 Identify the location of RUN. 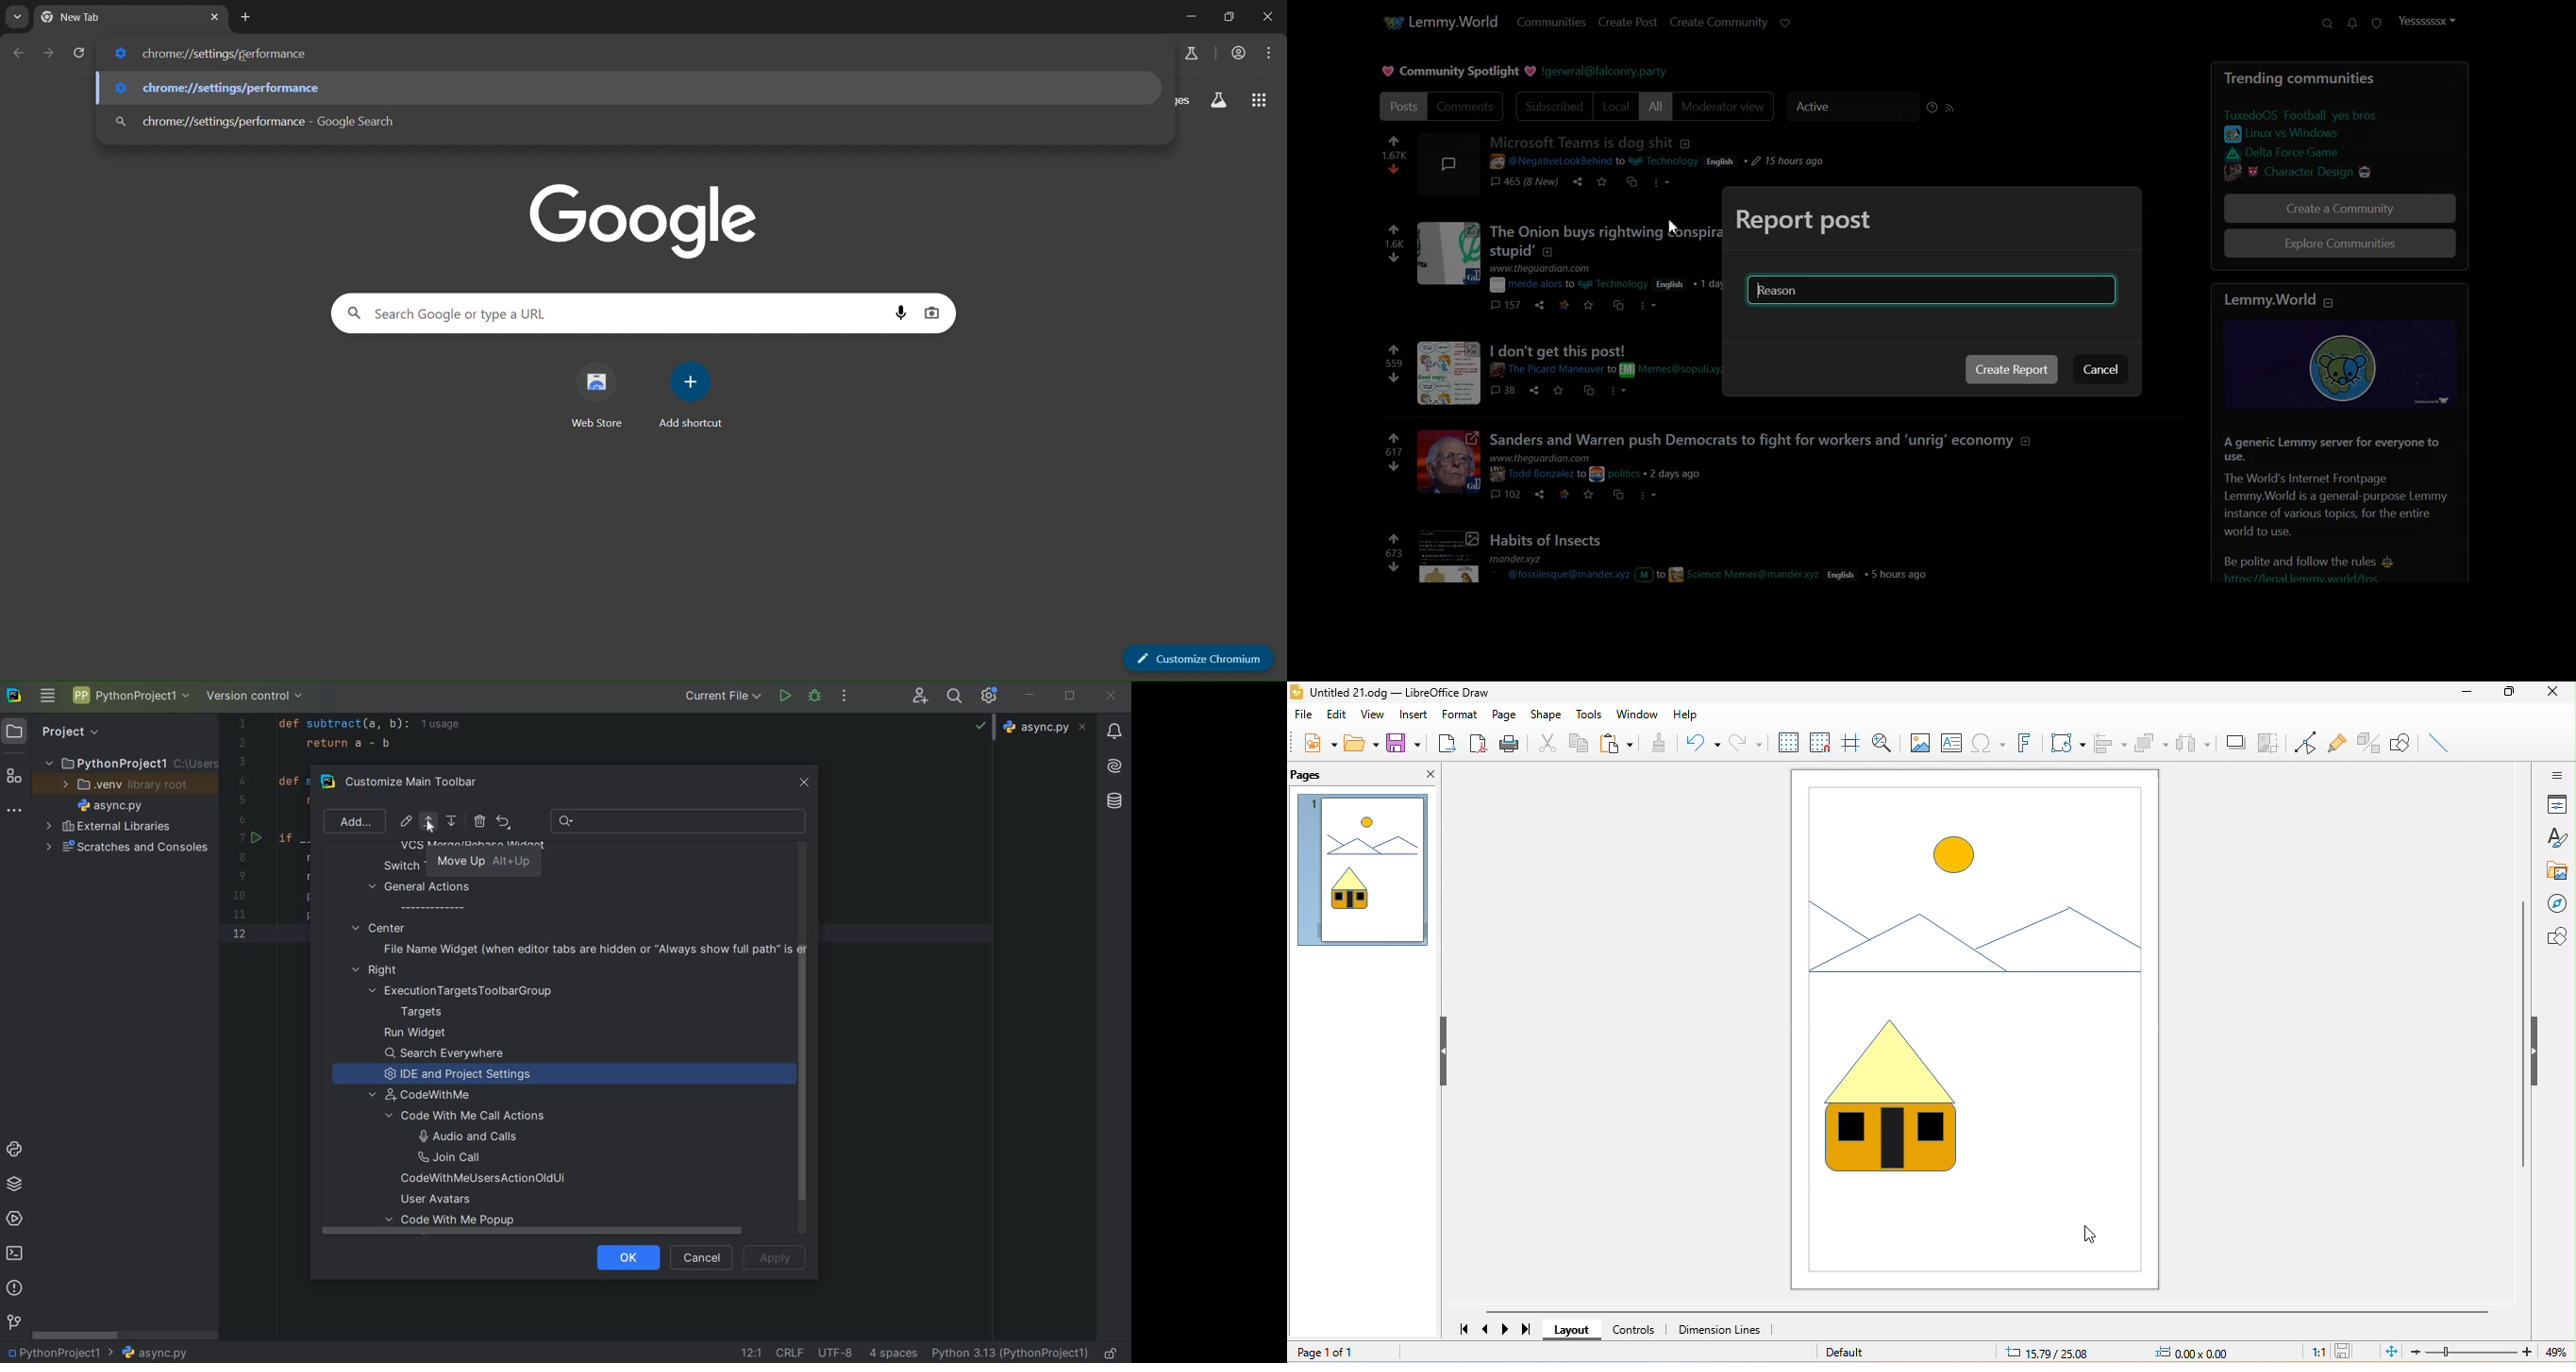
(787, 697).